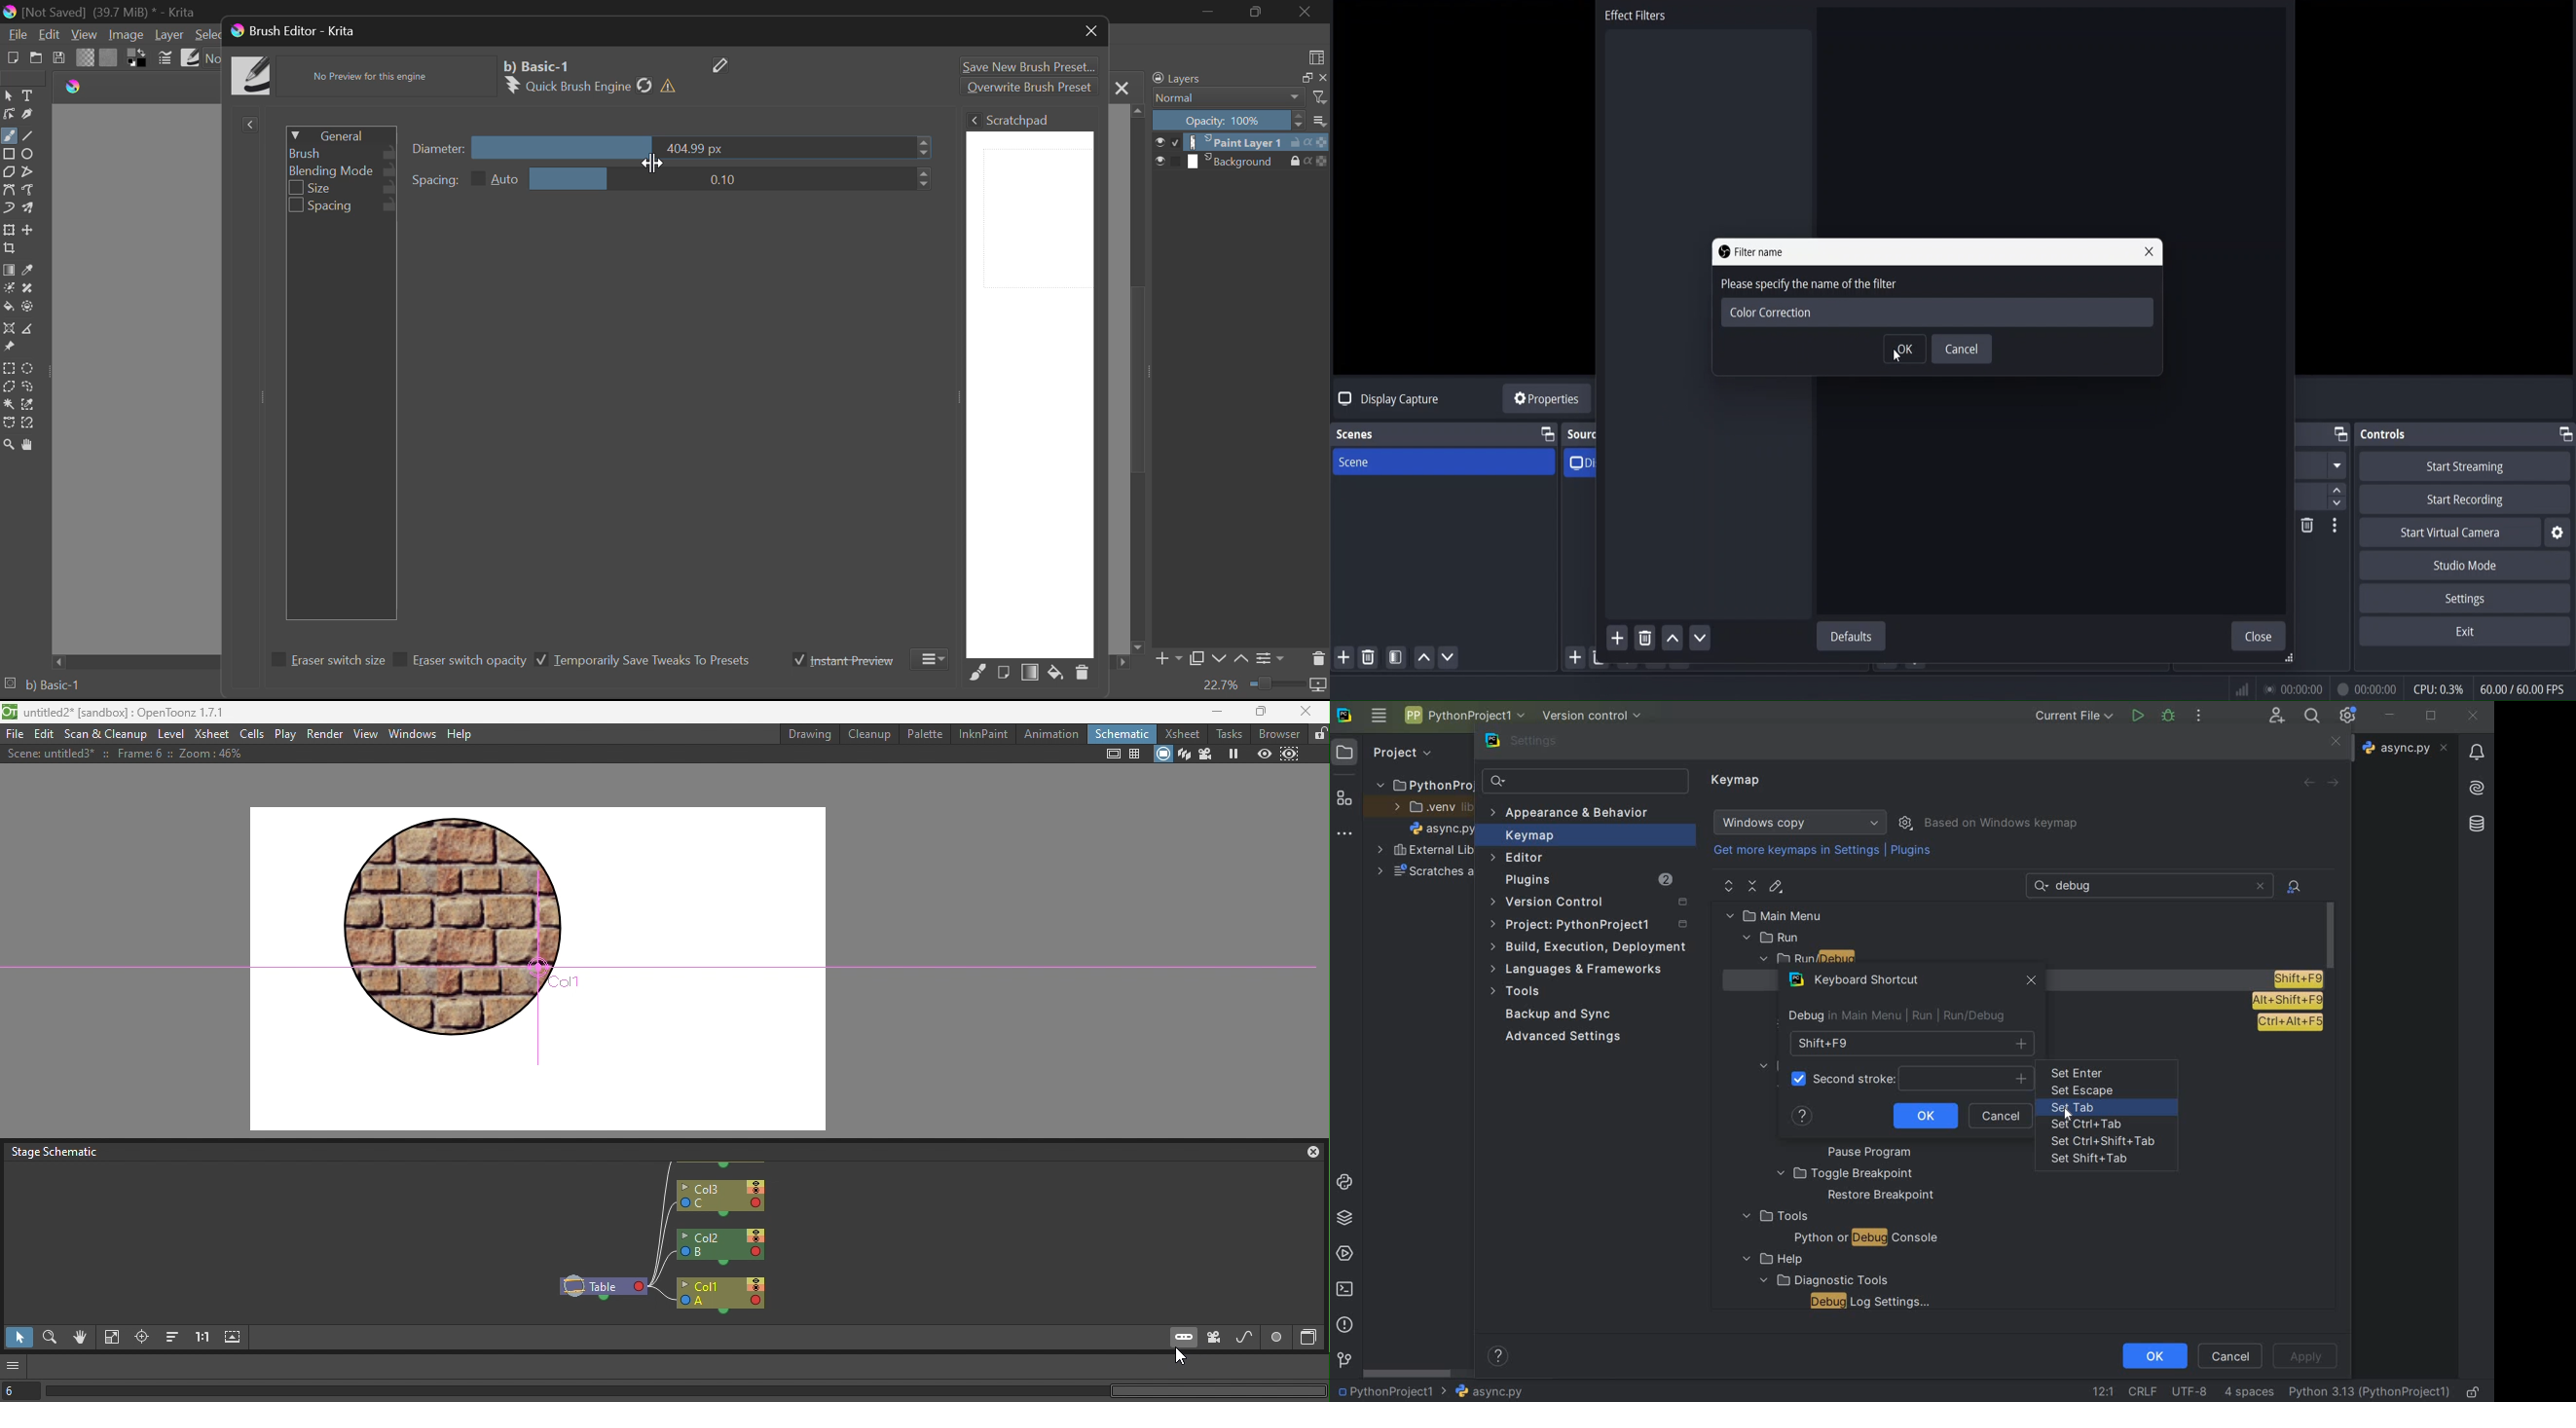 This screenshot has width=2576, height=1428. Describe the element at coordinates (2261, 636) in the screenshot. I see `close` at that location.